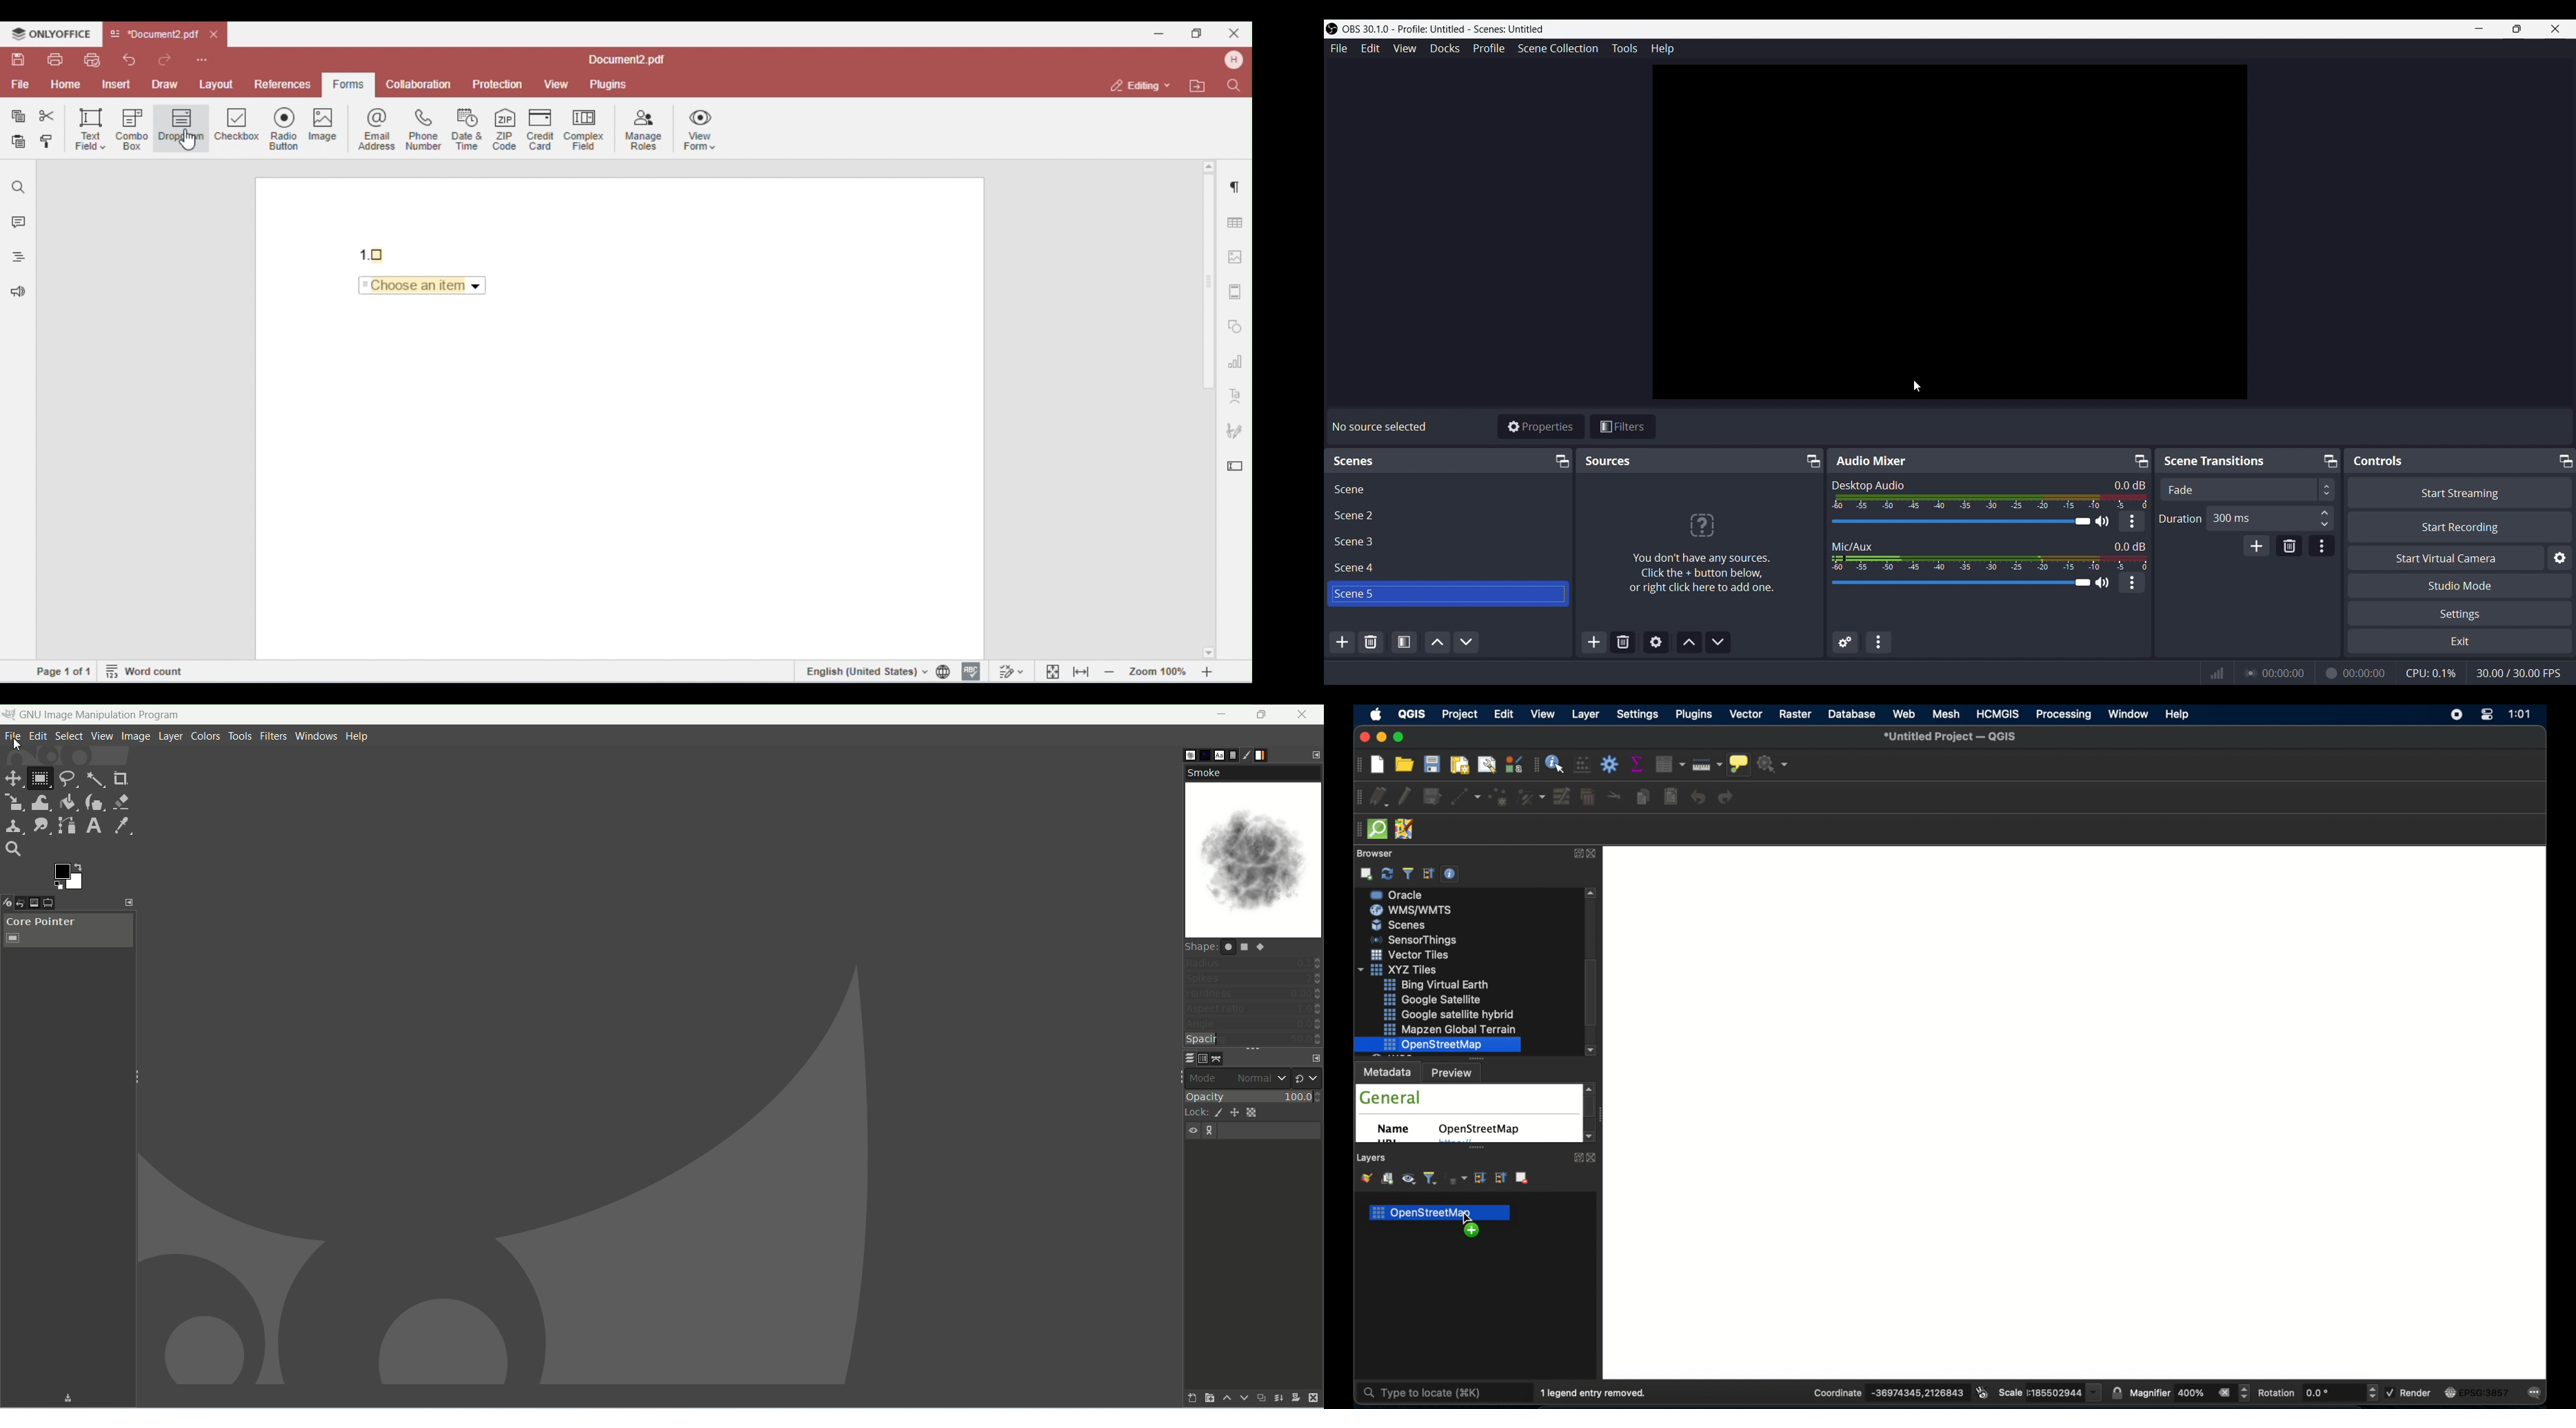  What do you see at coordinates (1400, 738) in the screenshot?
I see `maximize` at bounding box center [1400, 738].